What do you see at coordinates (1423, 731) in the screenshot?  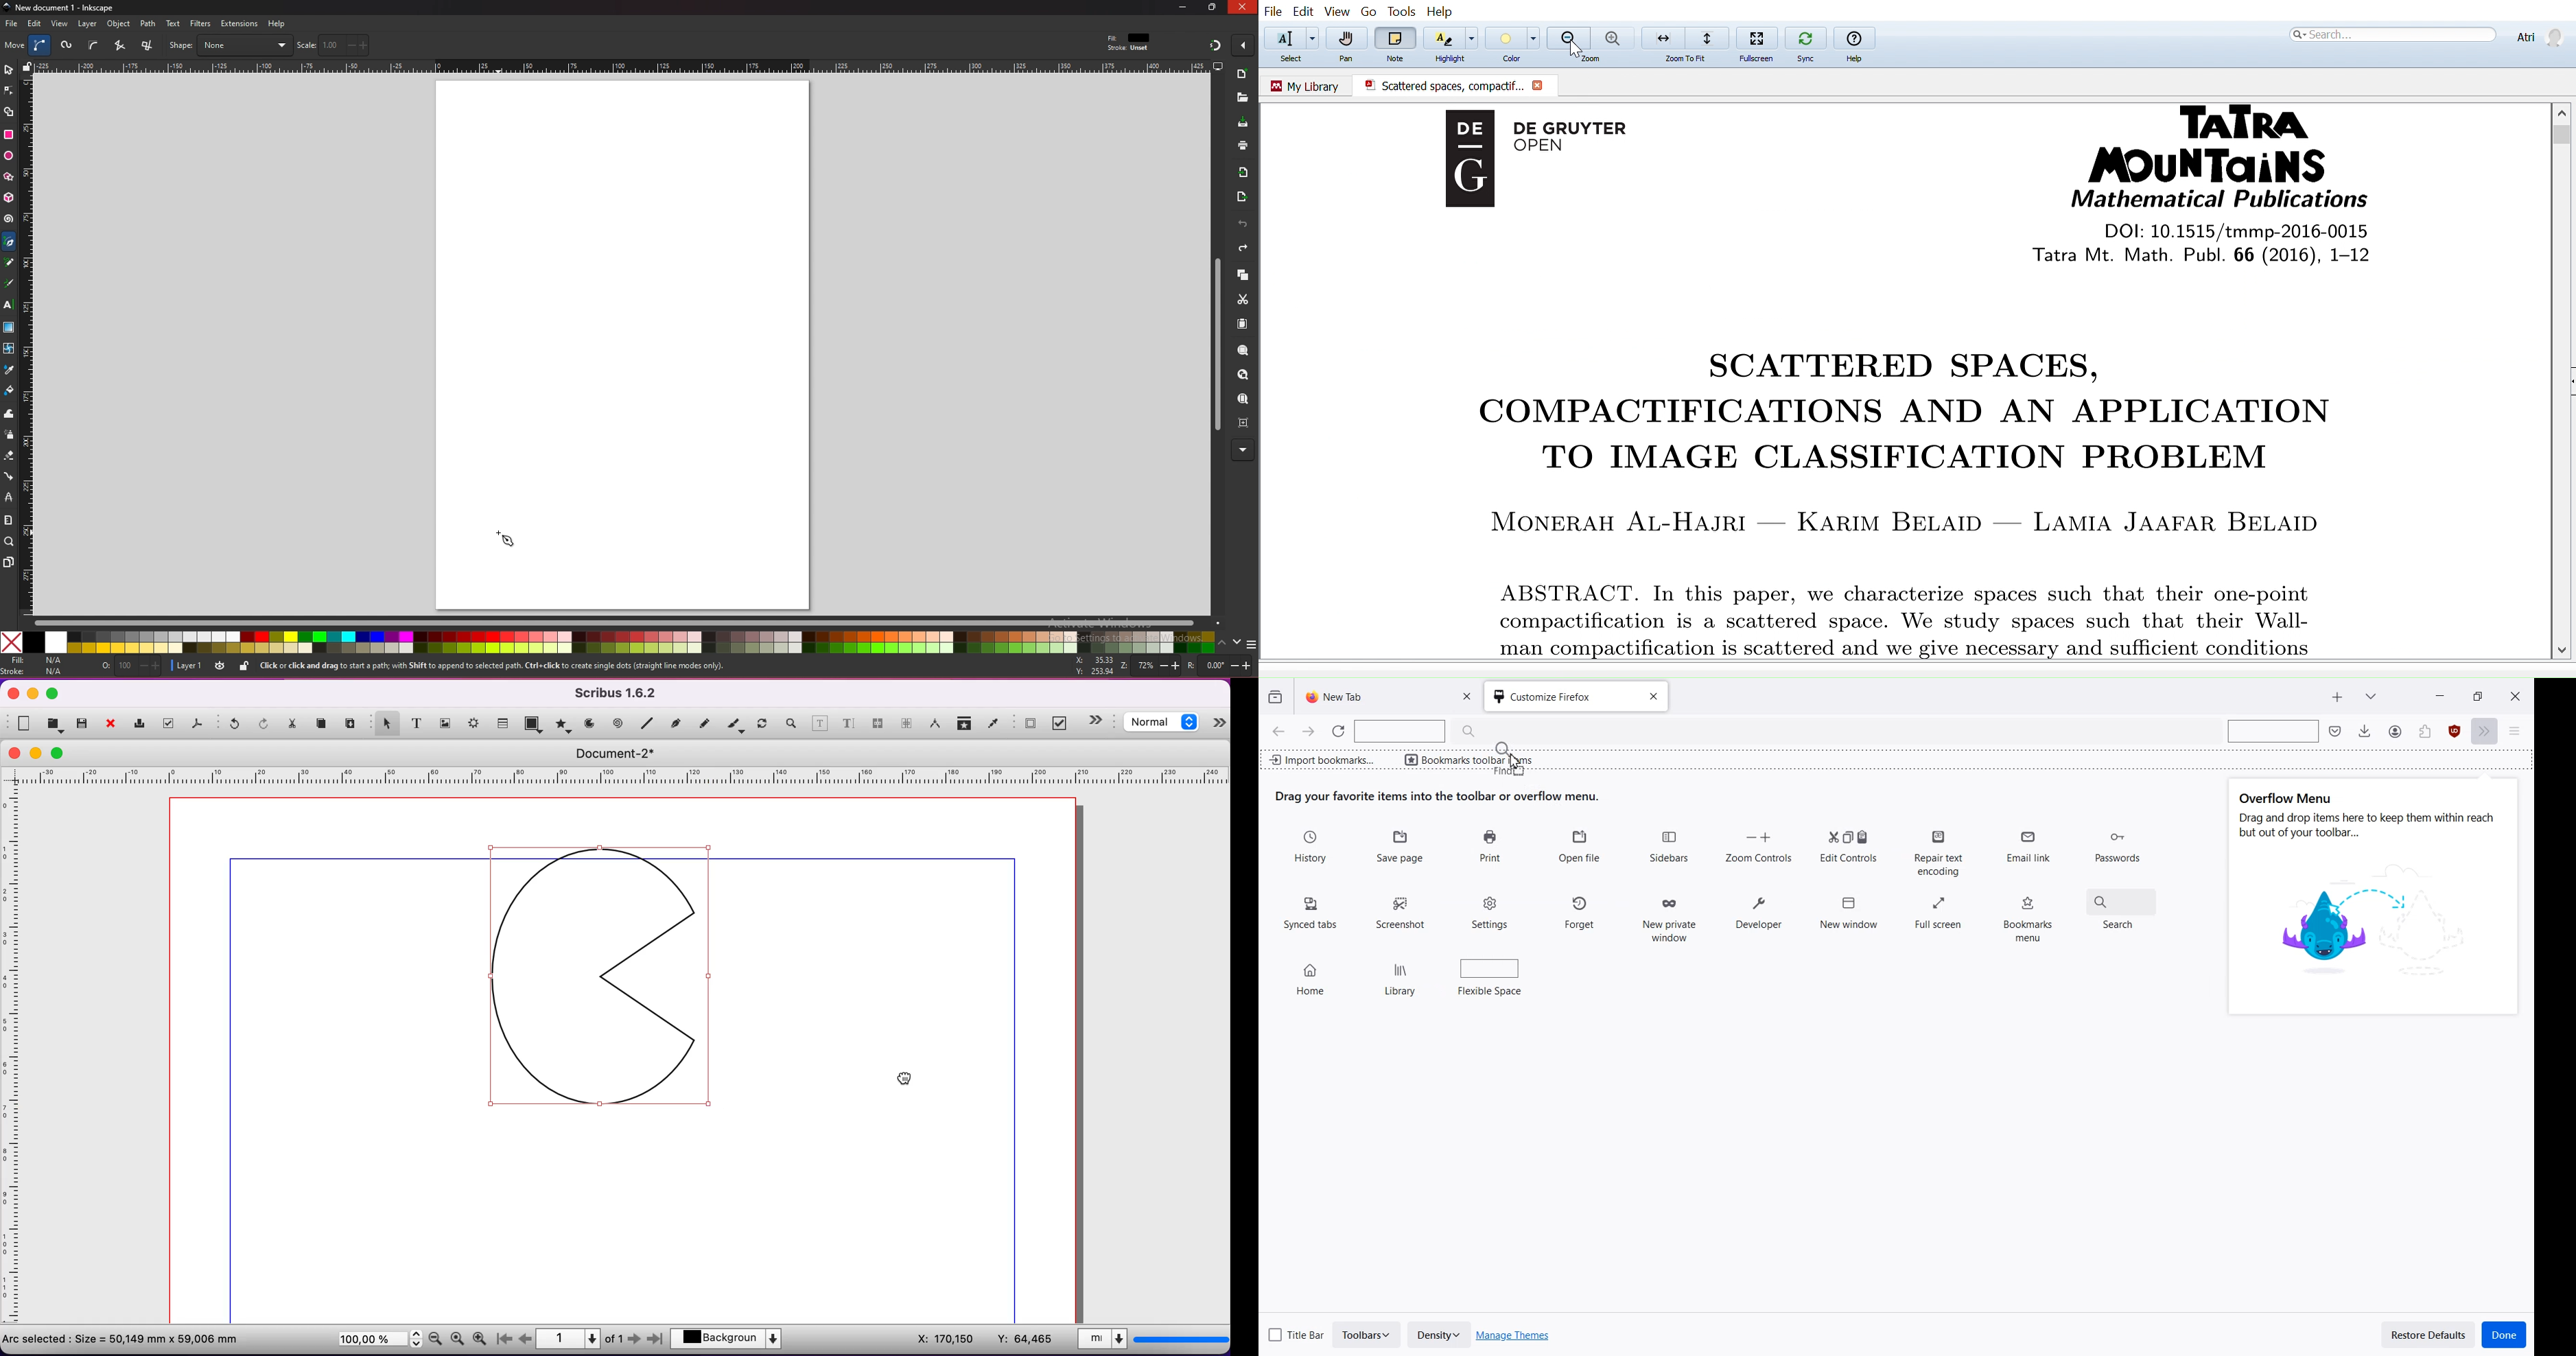 I see `Search Bar` at bounding box center [1423, 731].